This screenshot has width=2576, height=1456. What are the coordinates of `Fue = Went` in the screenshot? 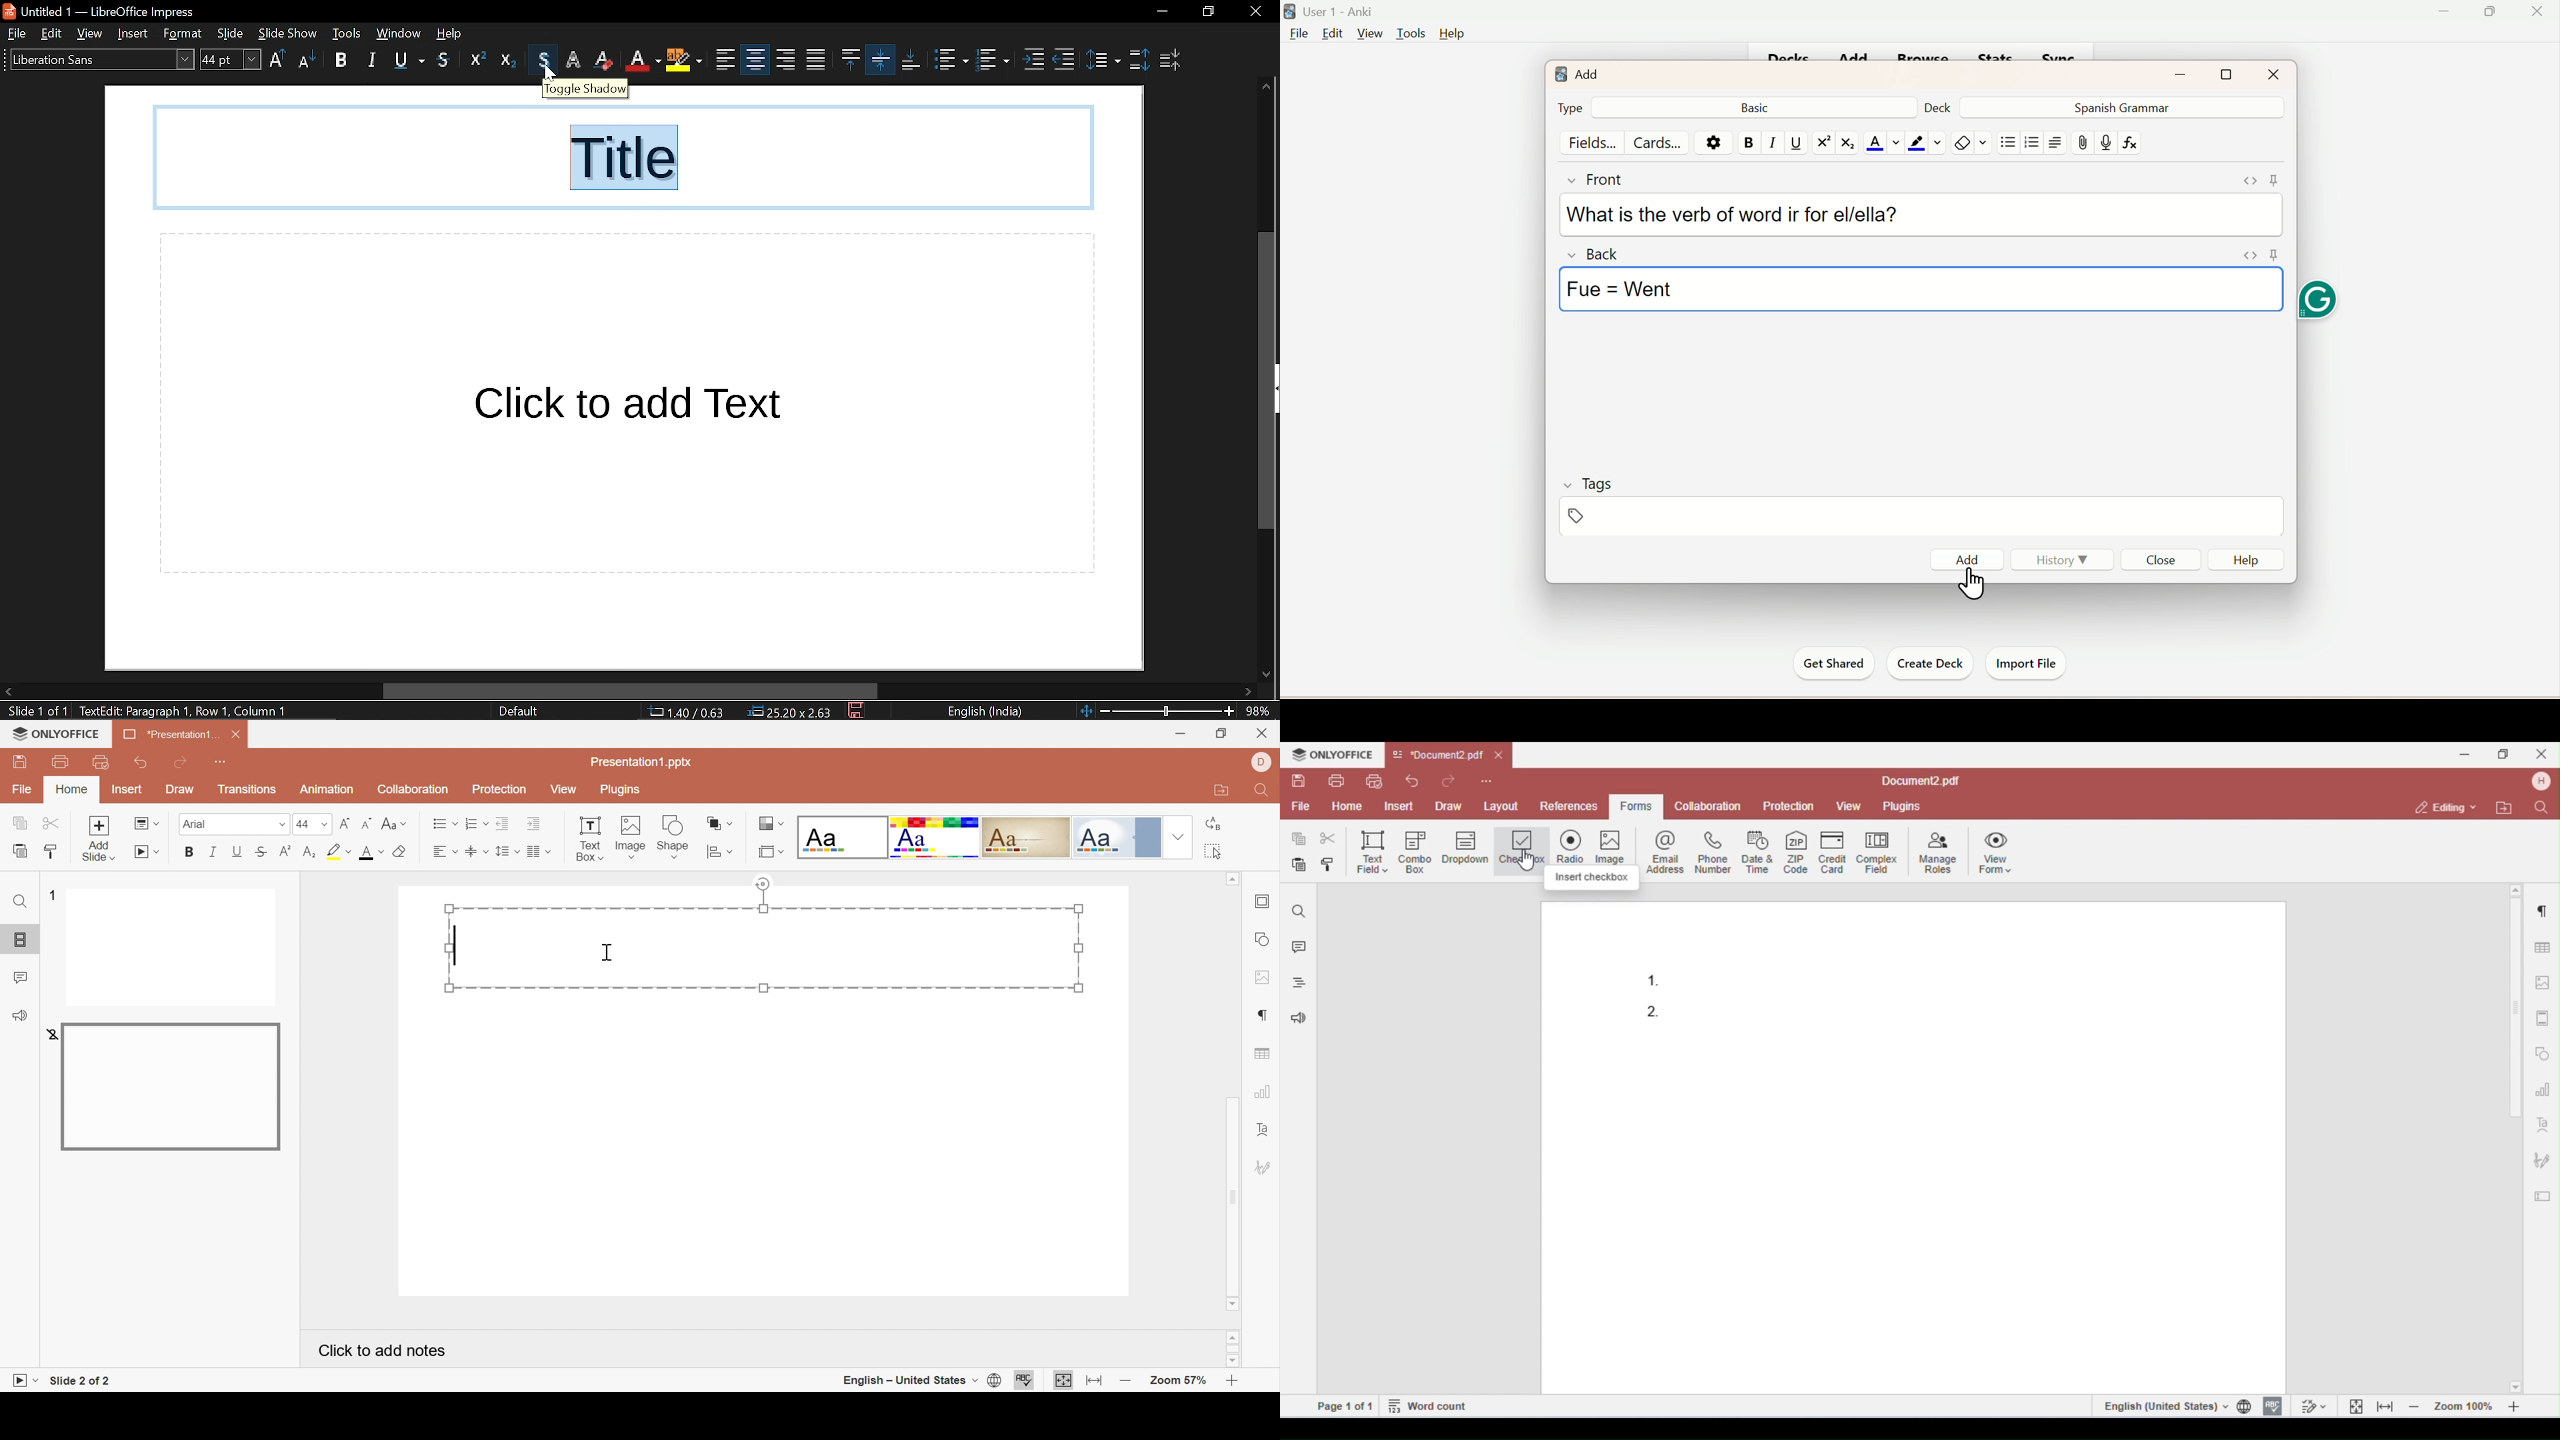 It's located at (1616, 294).